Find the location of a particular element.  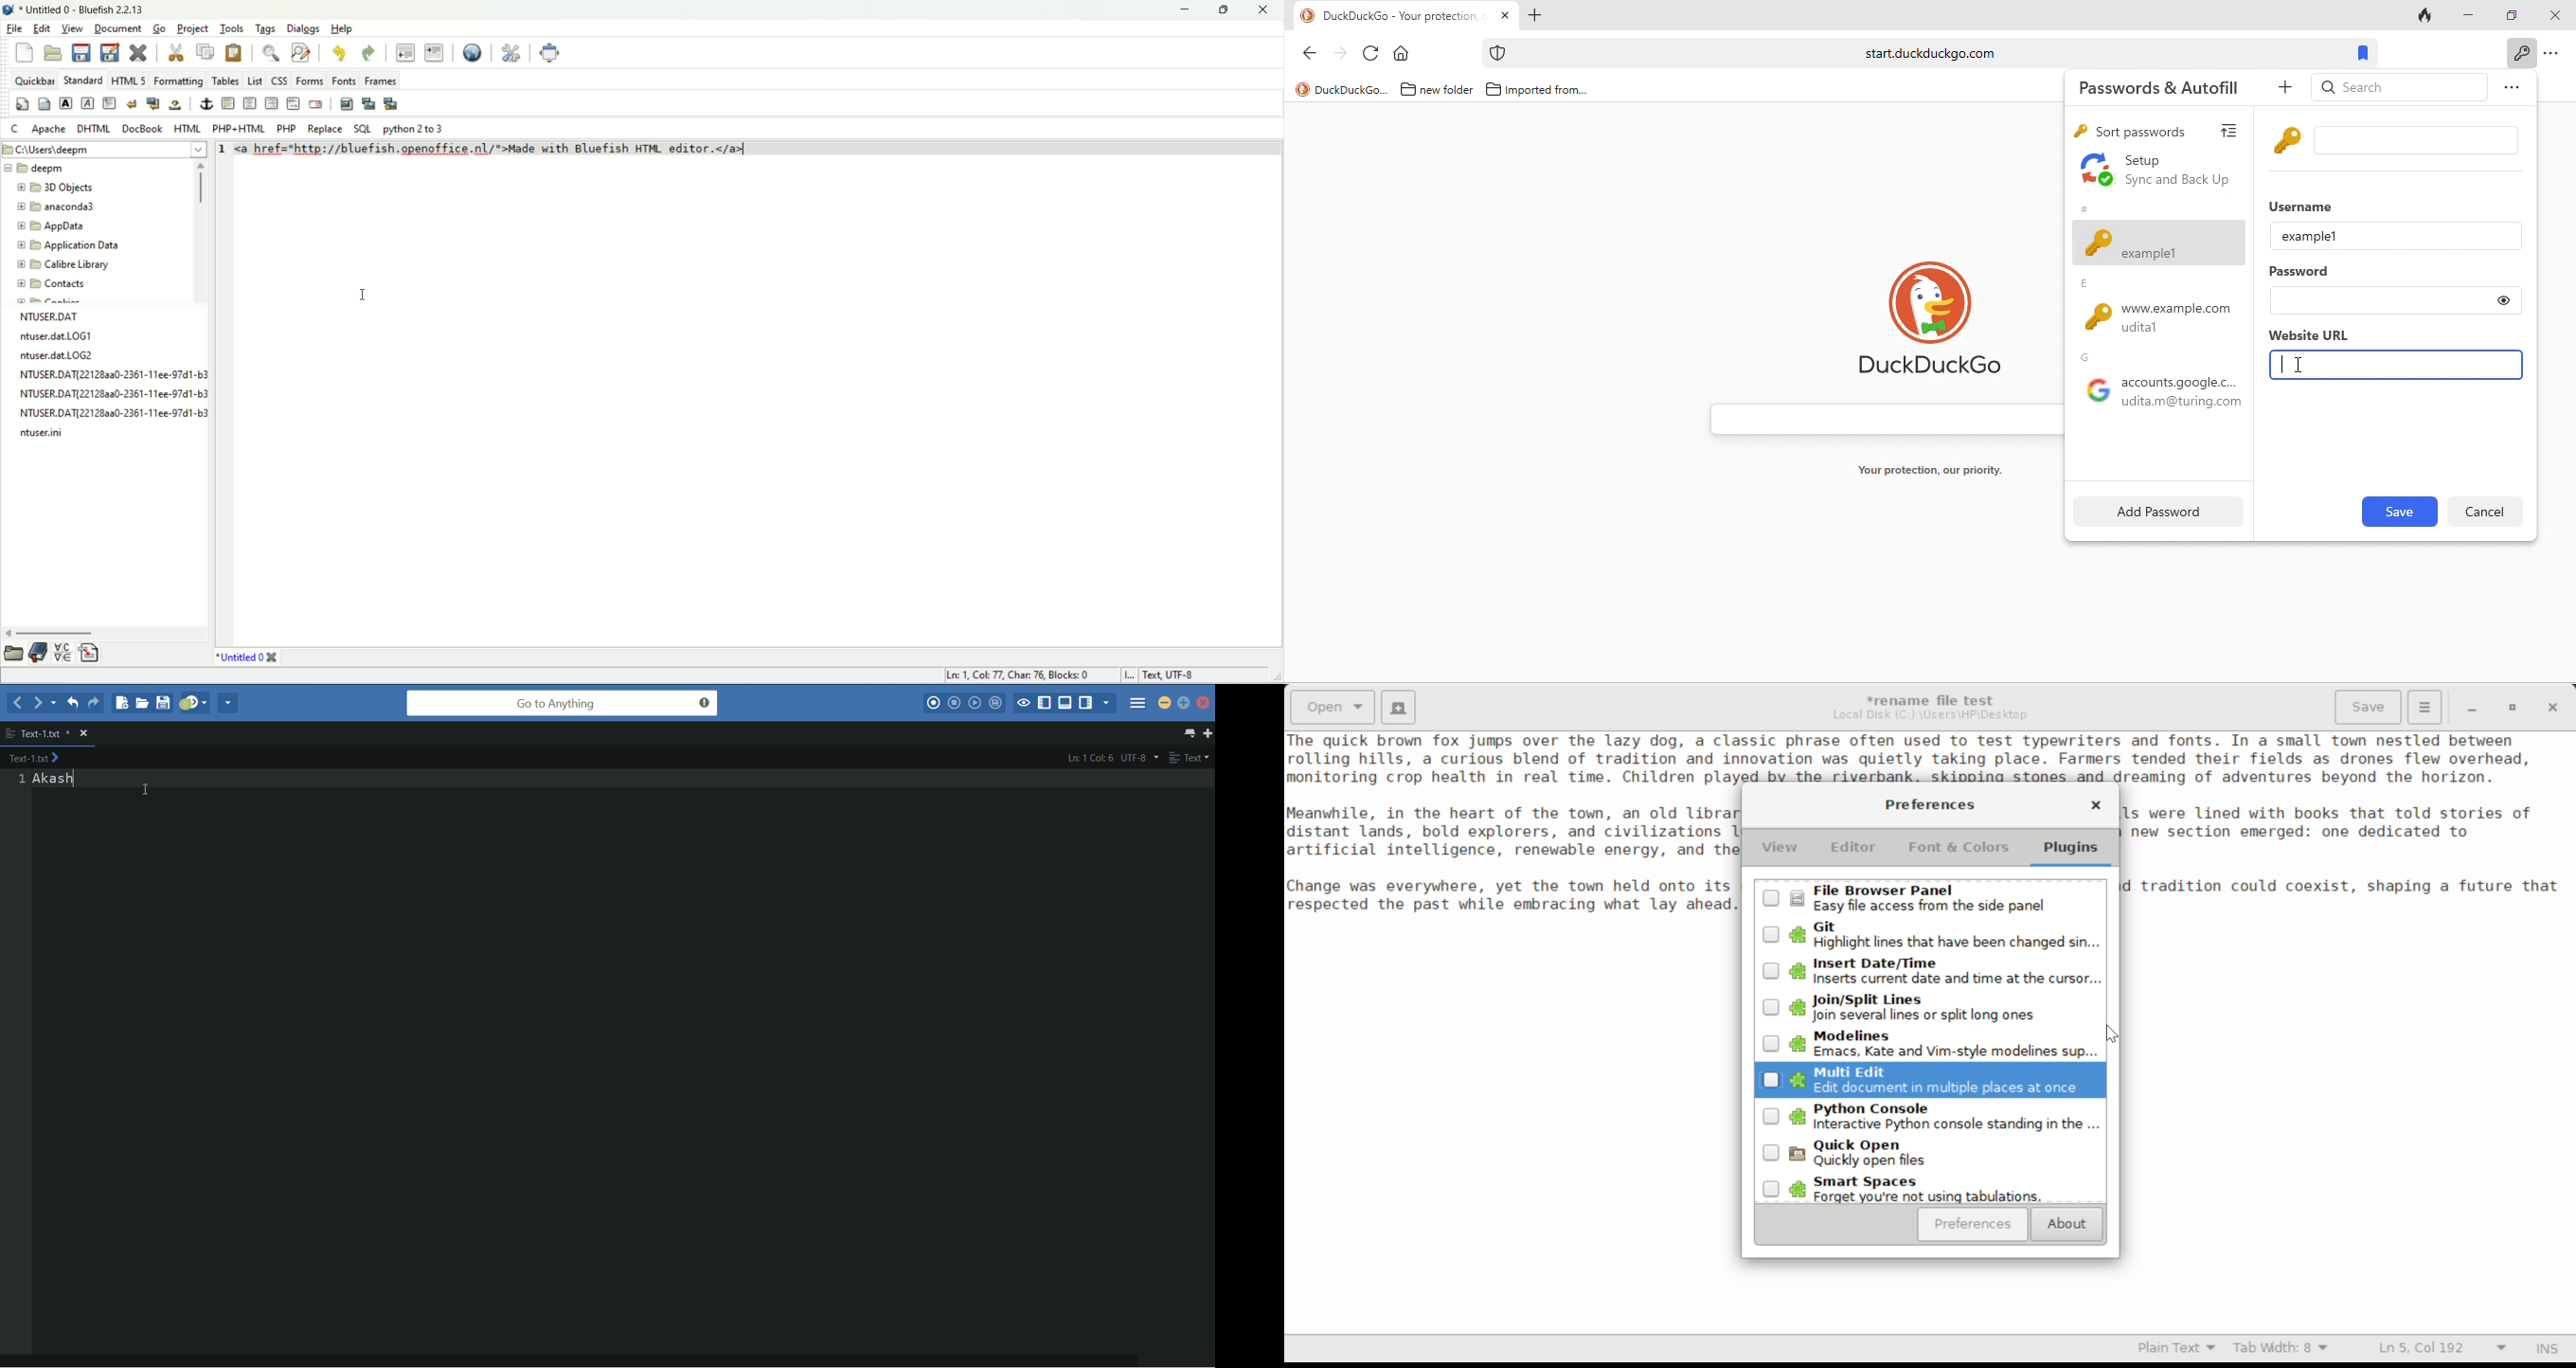

cut is located at coordinates (172, 53).